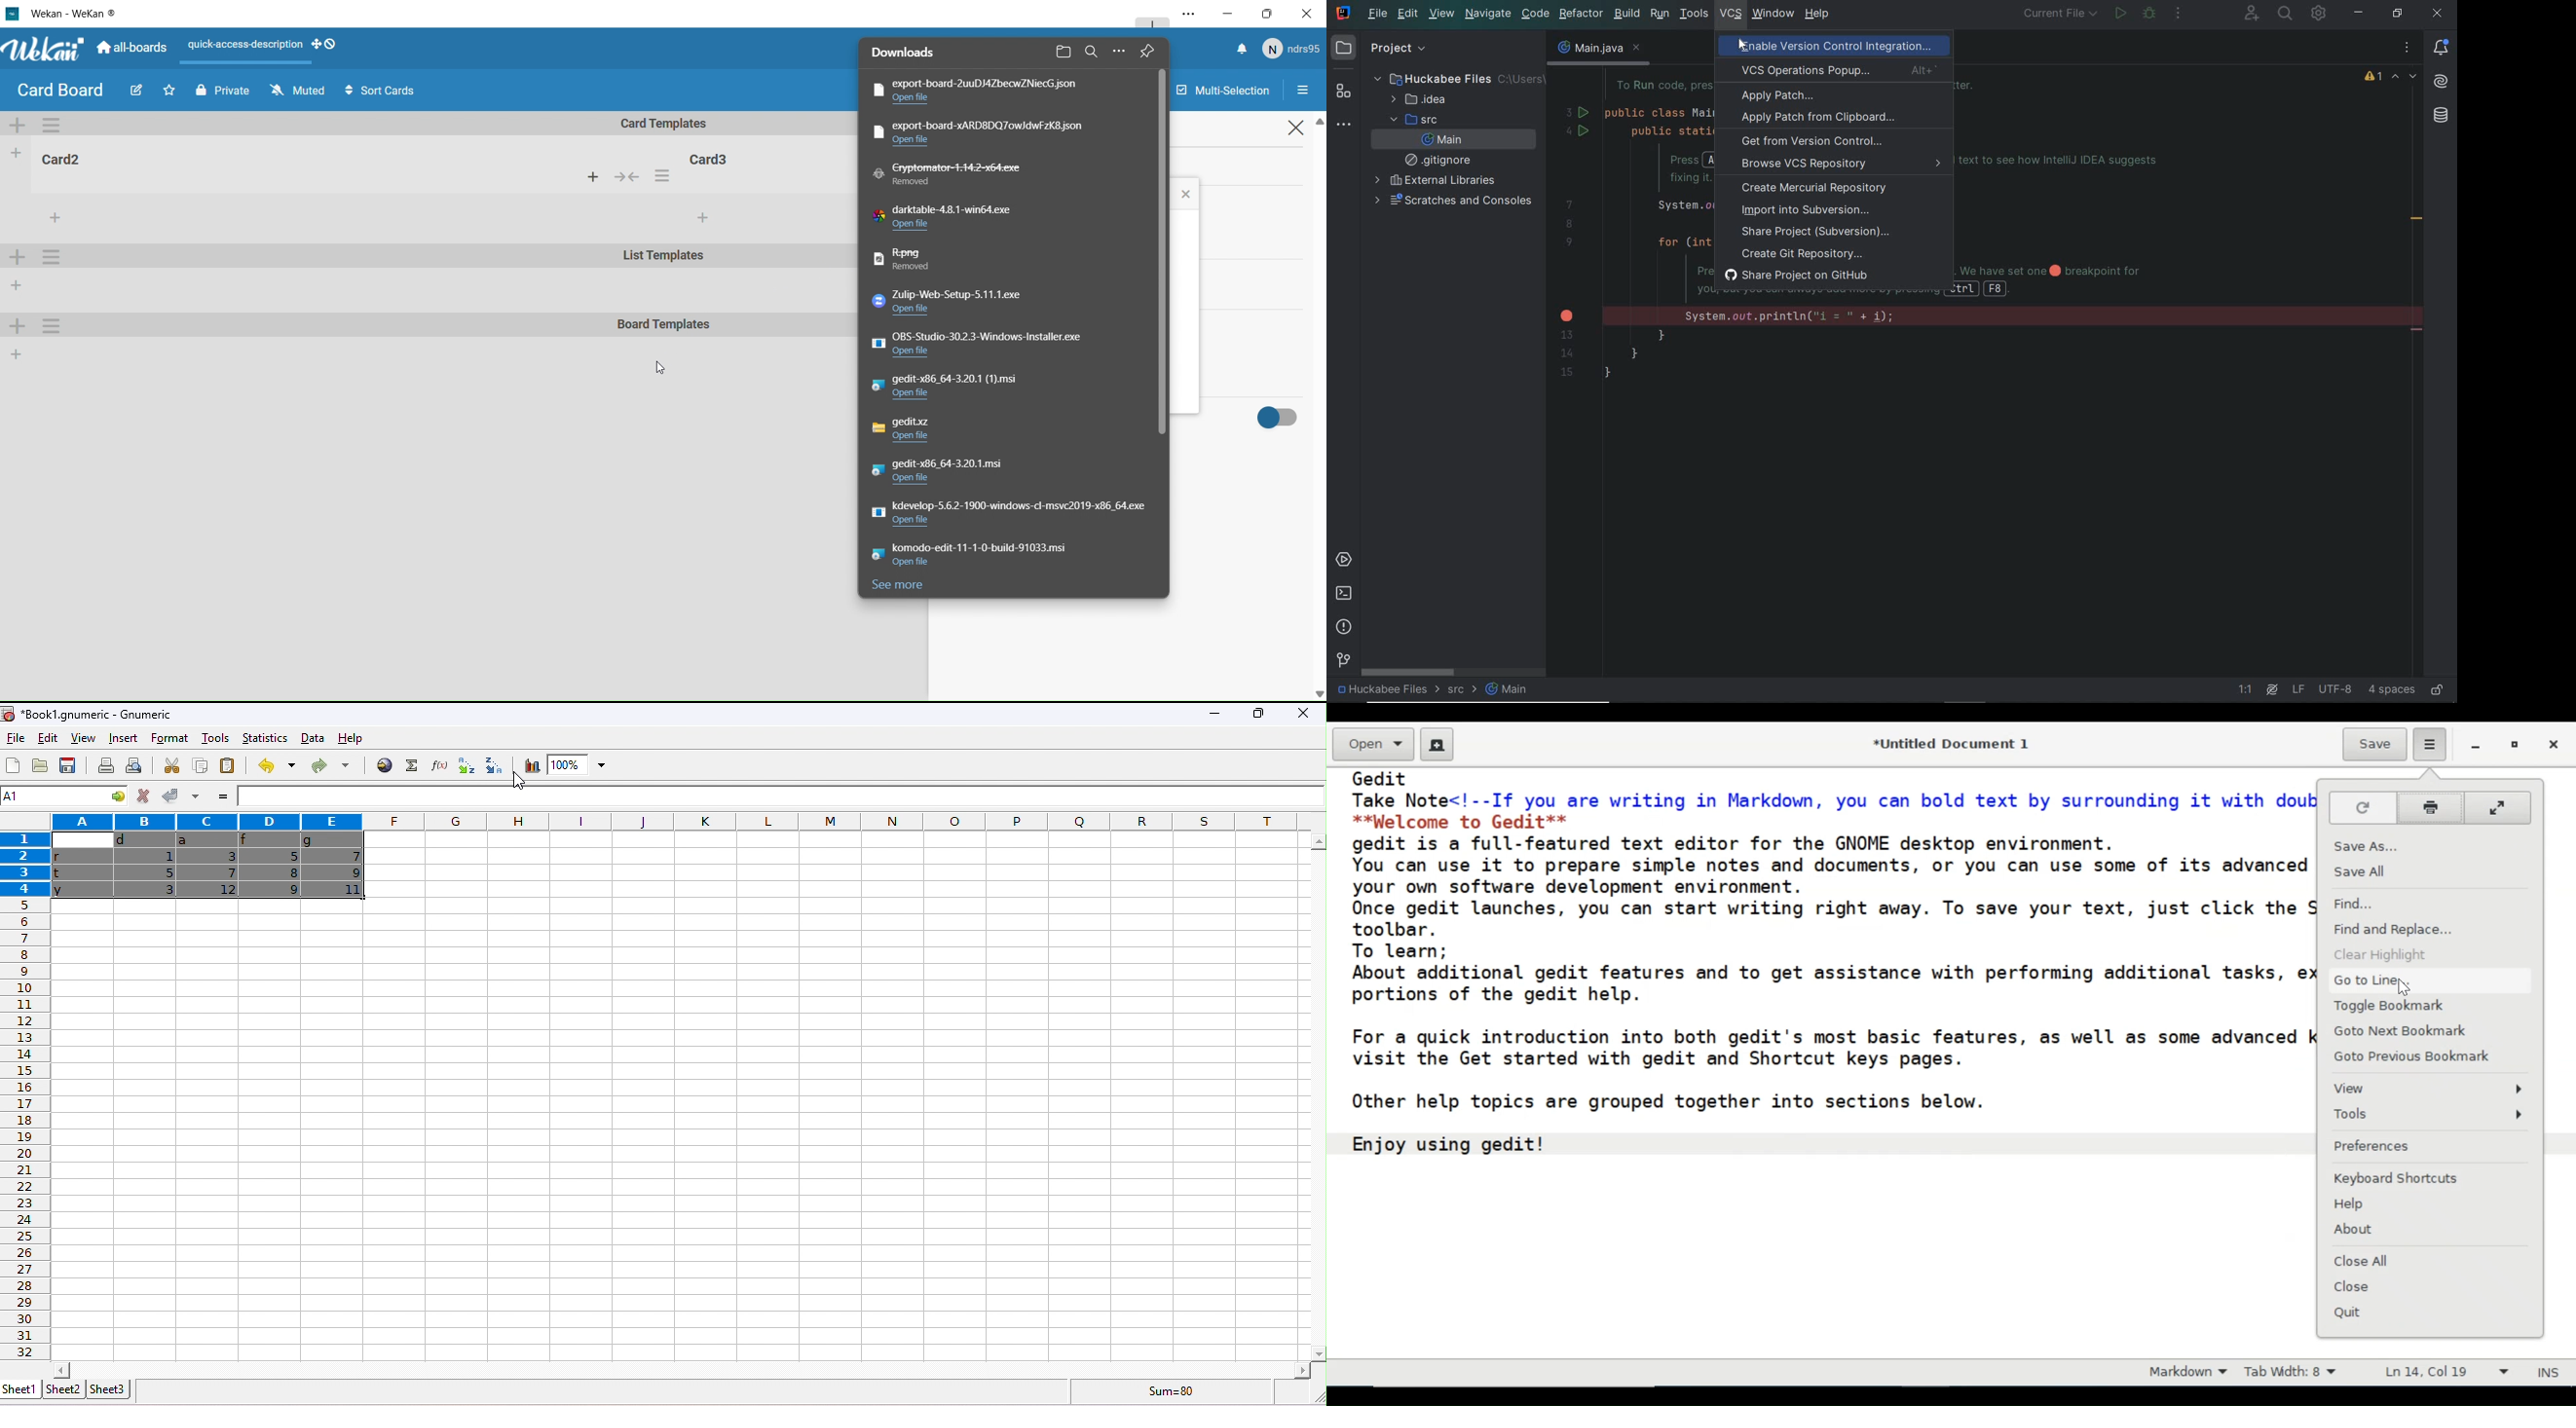 Image resolution: width=2576 pixels, height=1428 pixels. Describe the element at coordinates (1121, 52) in the screenshot. I see `more options` at that location.